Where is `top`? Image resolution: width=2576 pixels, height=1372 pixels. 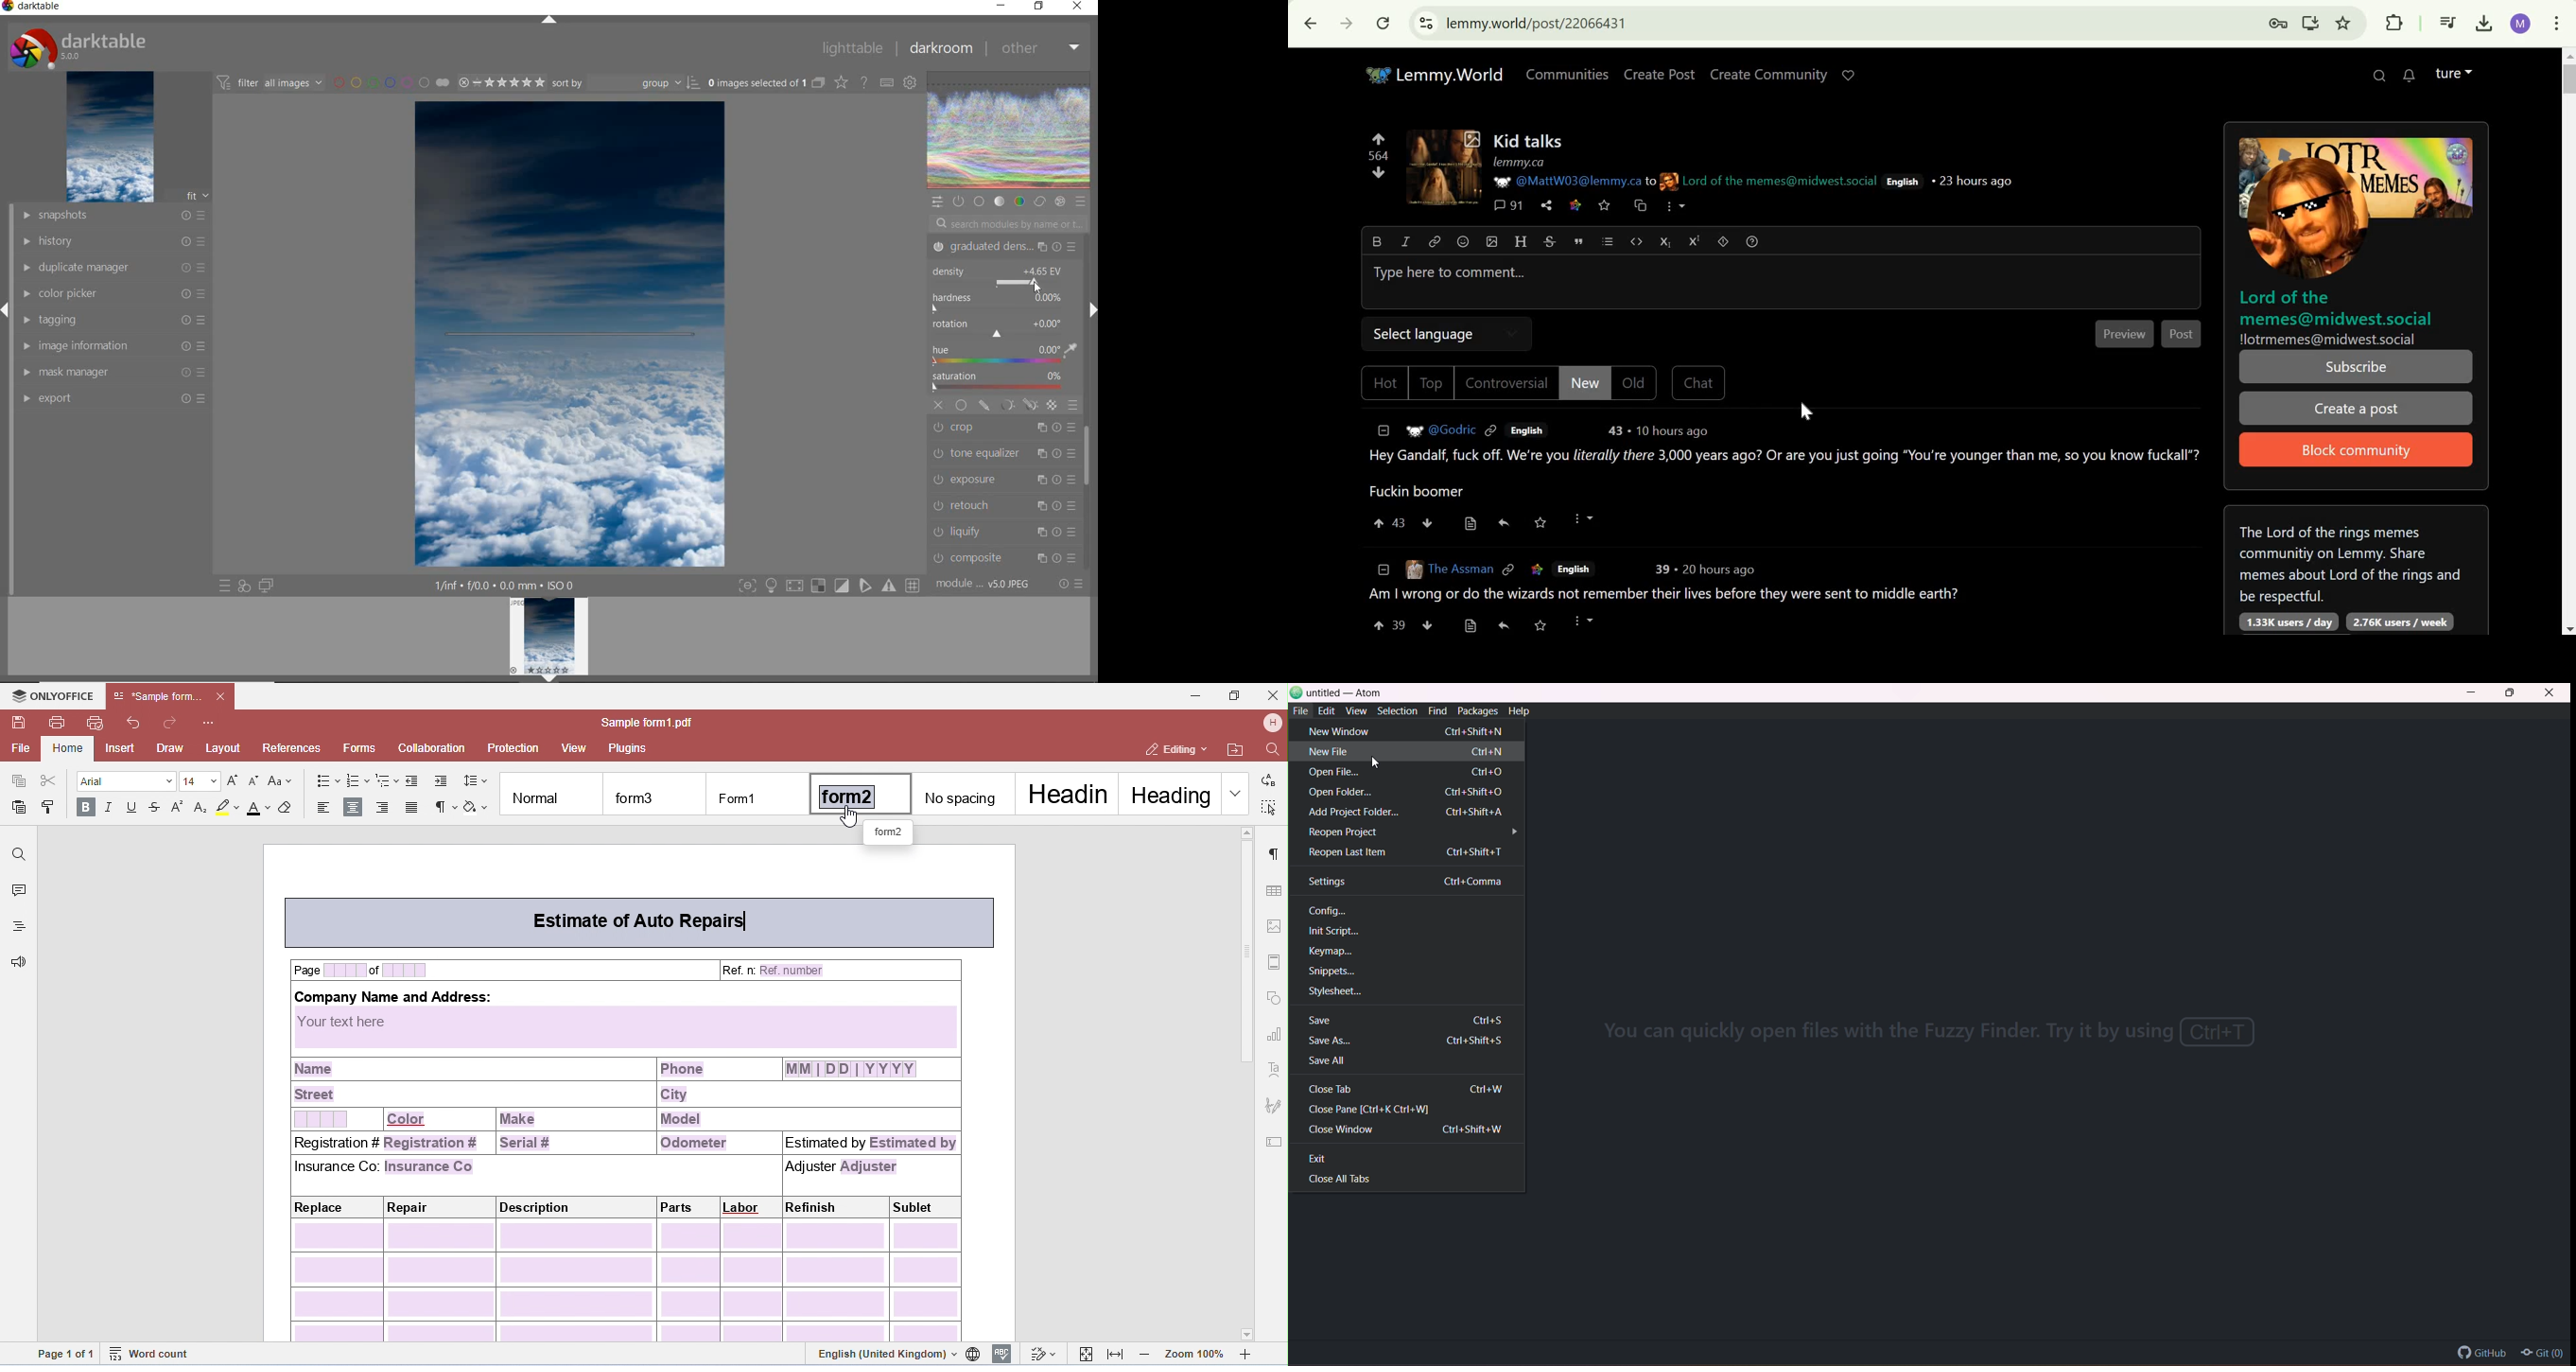
top is located at coordinates (1432, 384).